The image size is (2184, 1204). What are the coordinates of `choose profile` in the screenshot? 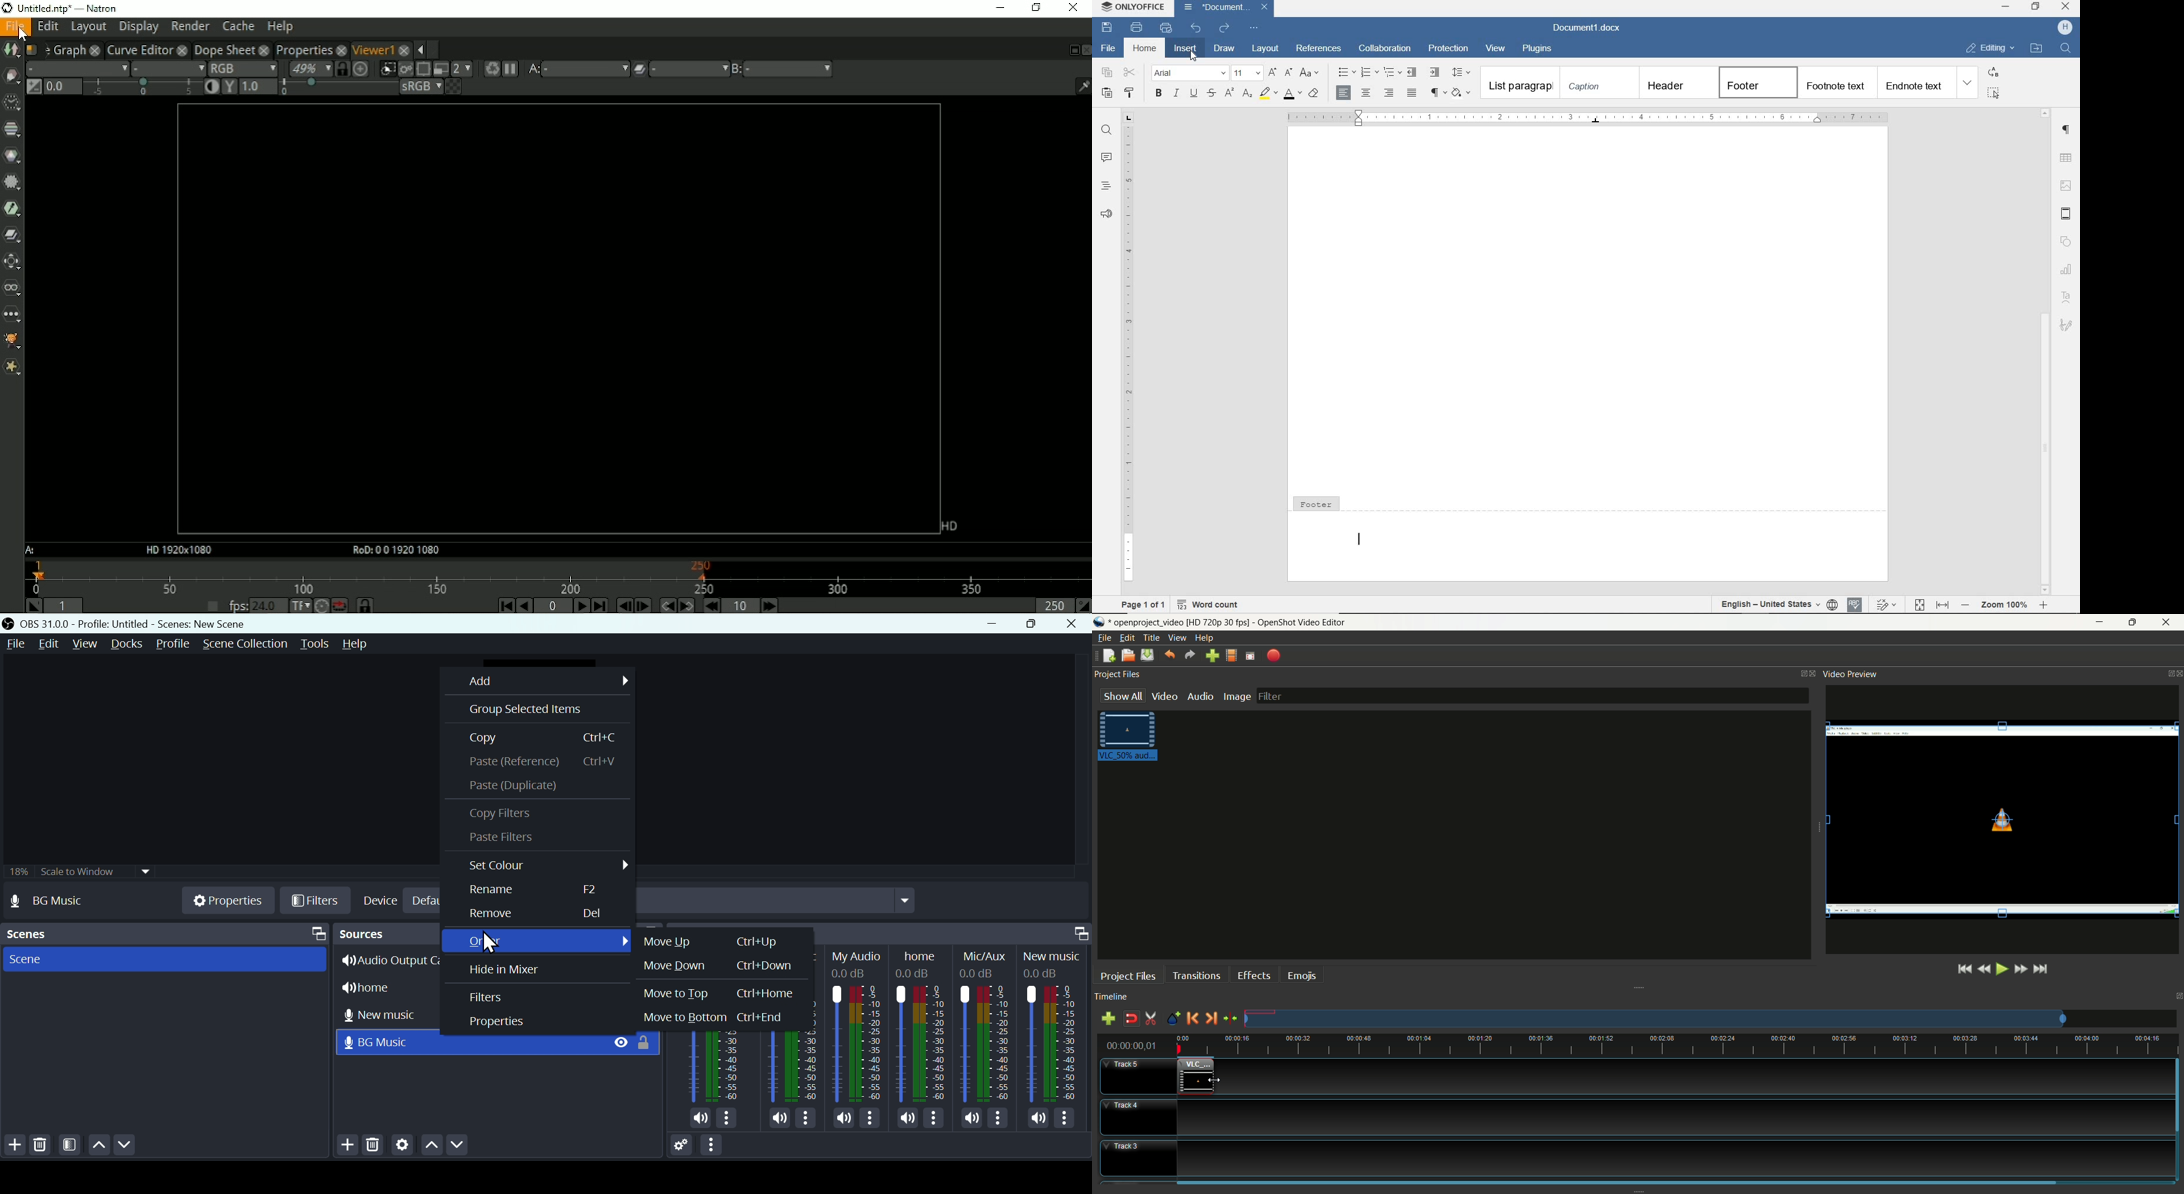 It's located at (1234, 656).